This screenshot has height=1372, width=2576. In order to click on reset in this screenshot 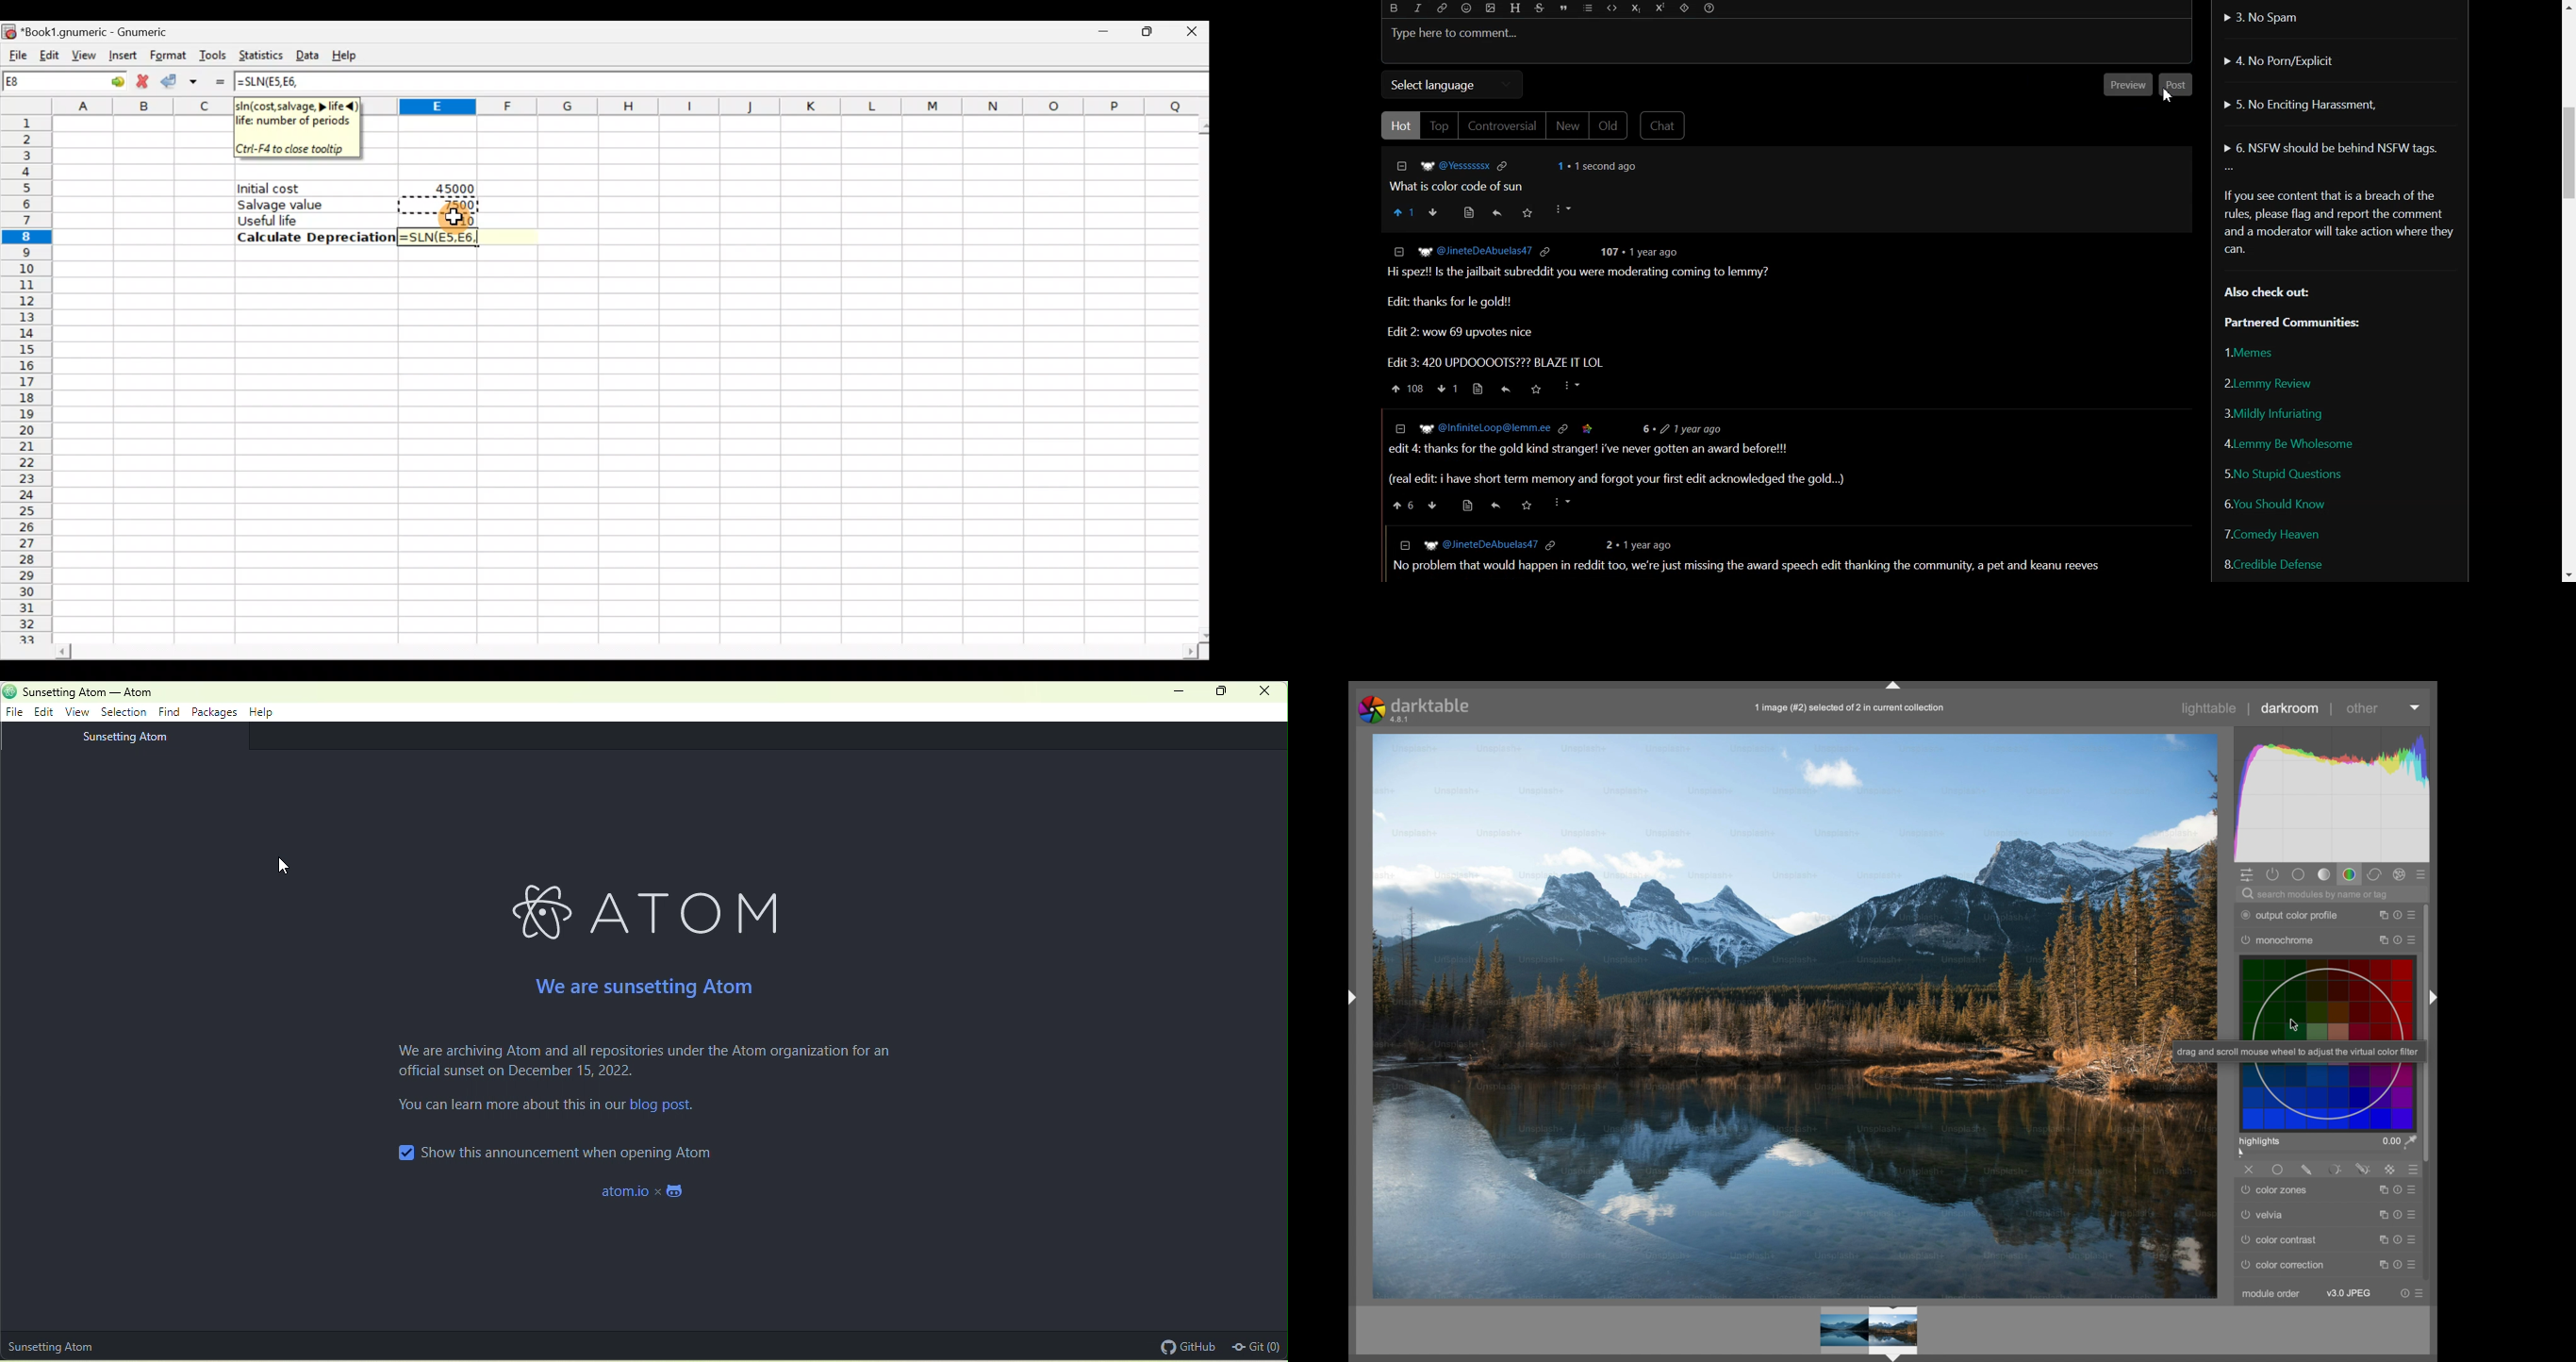, I will do `click(2399, 1264)`.